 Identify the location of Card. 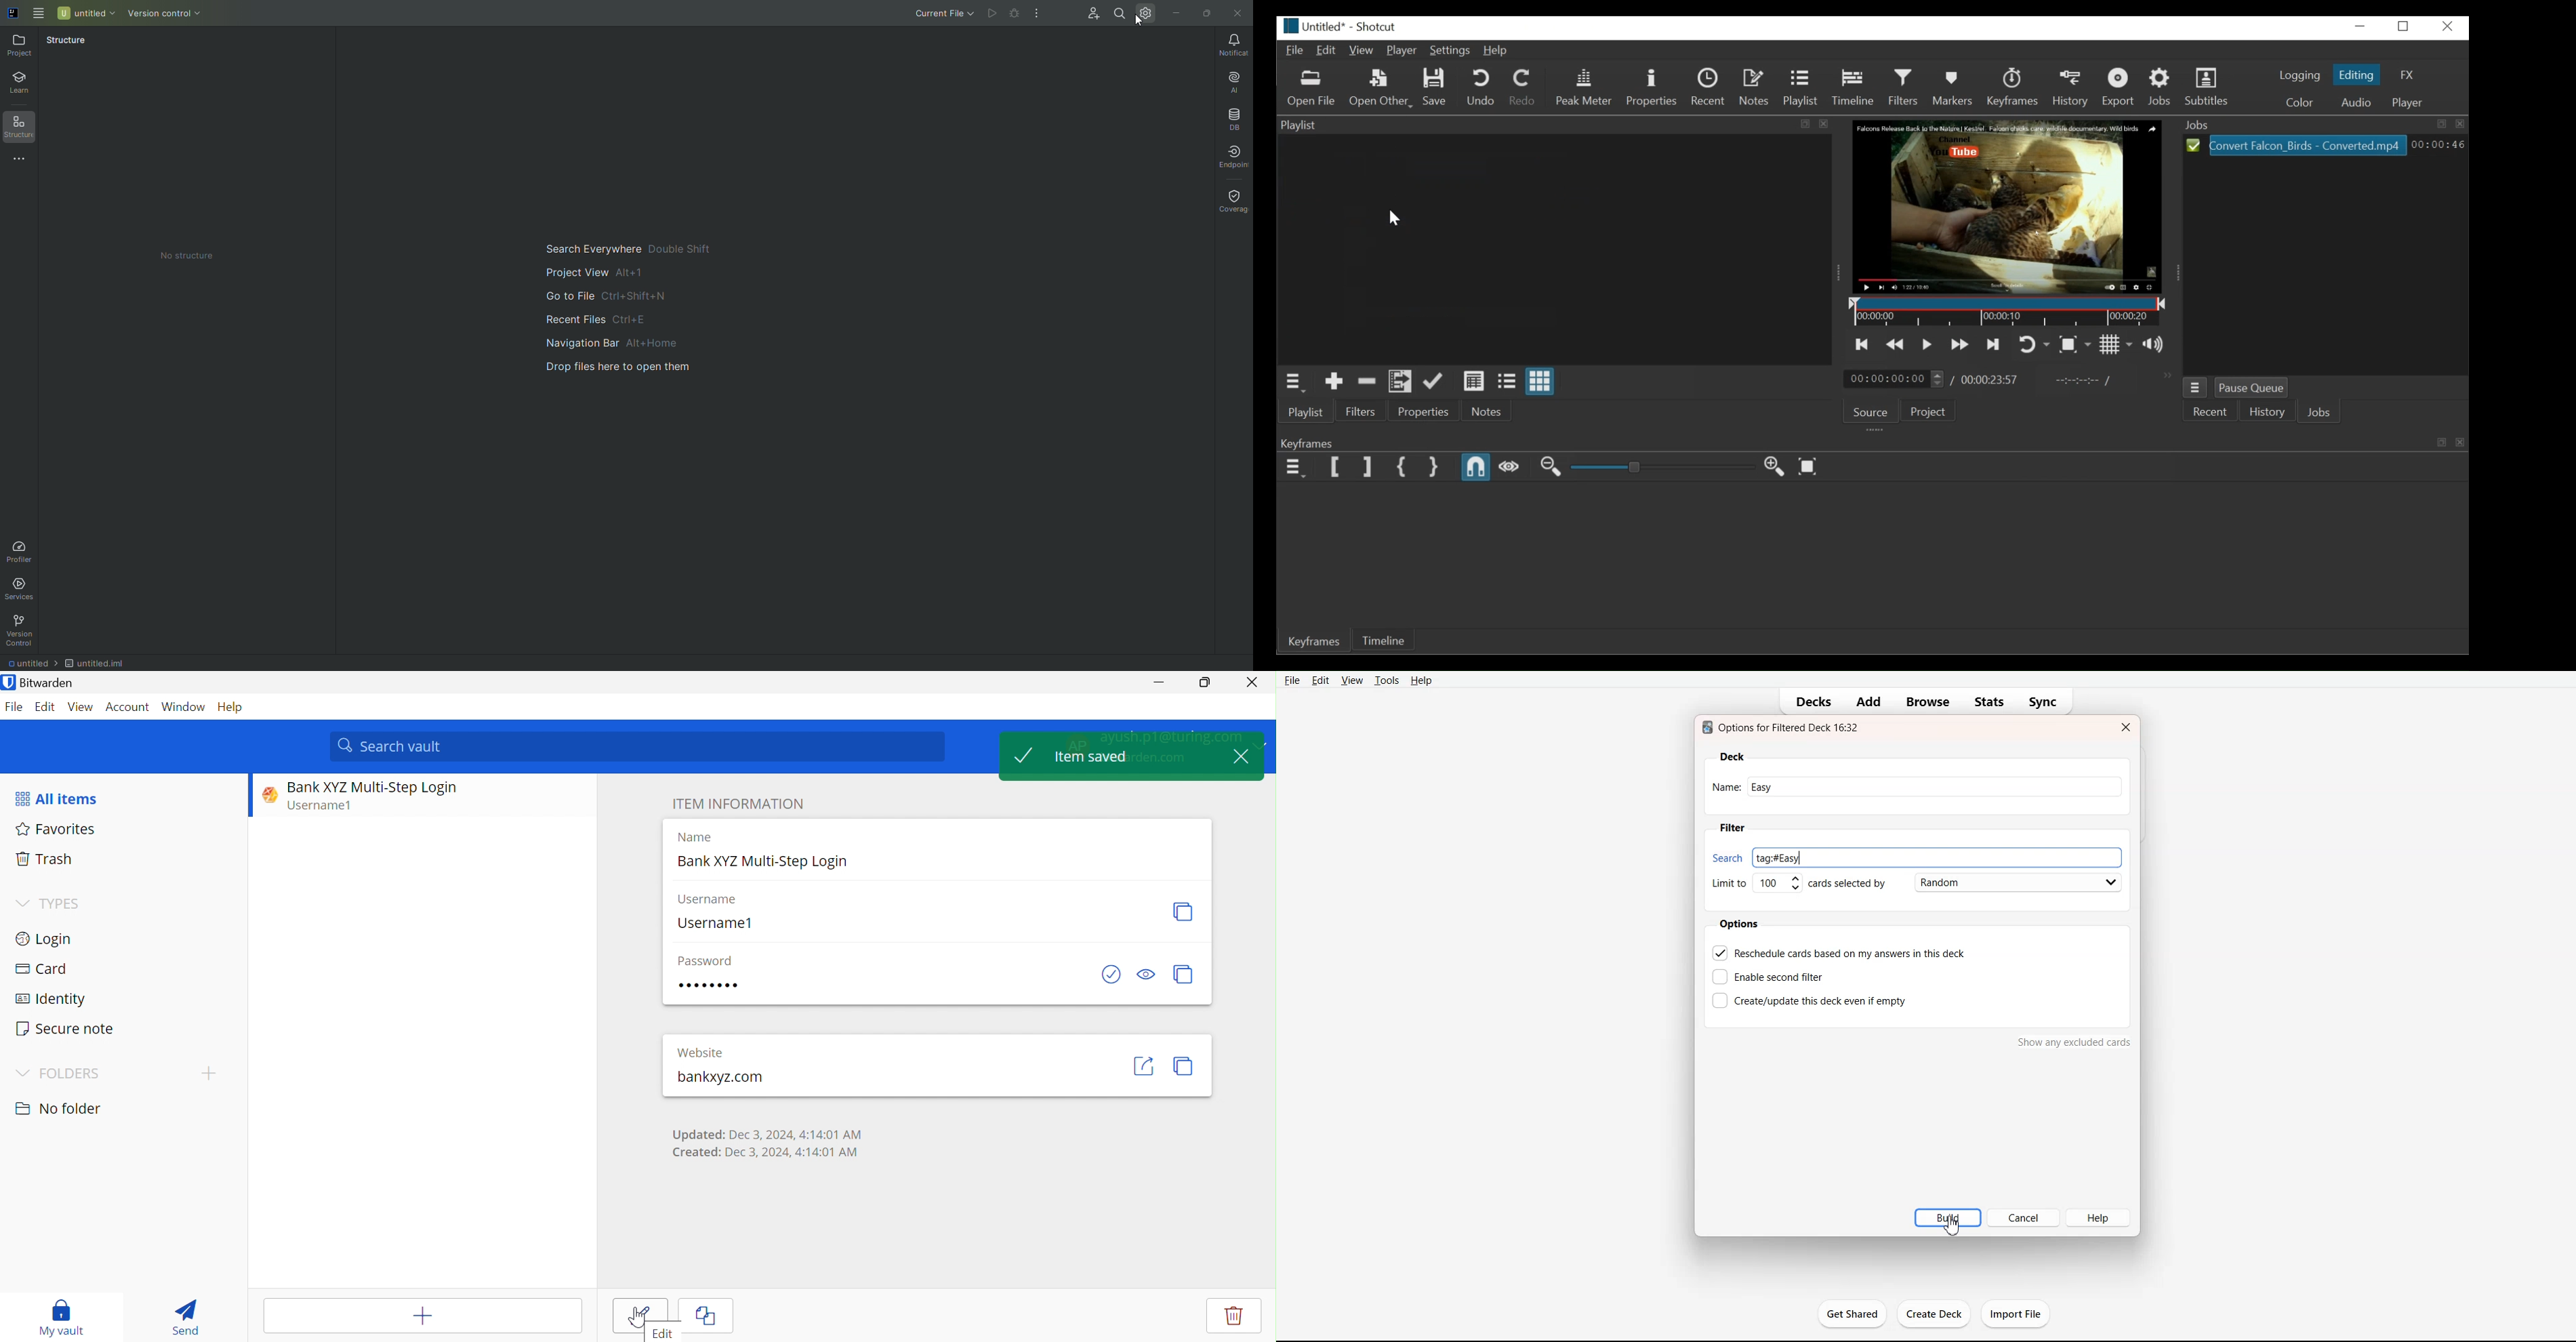
(41, 968).